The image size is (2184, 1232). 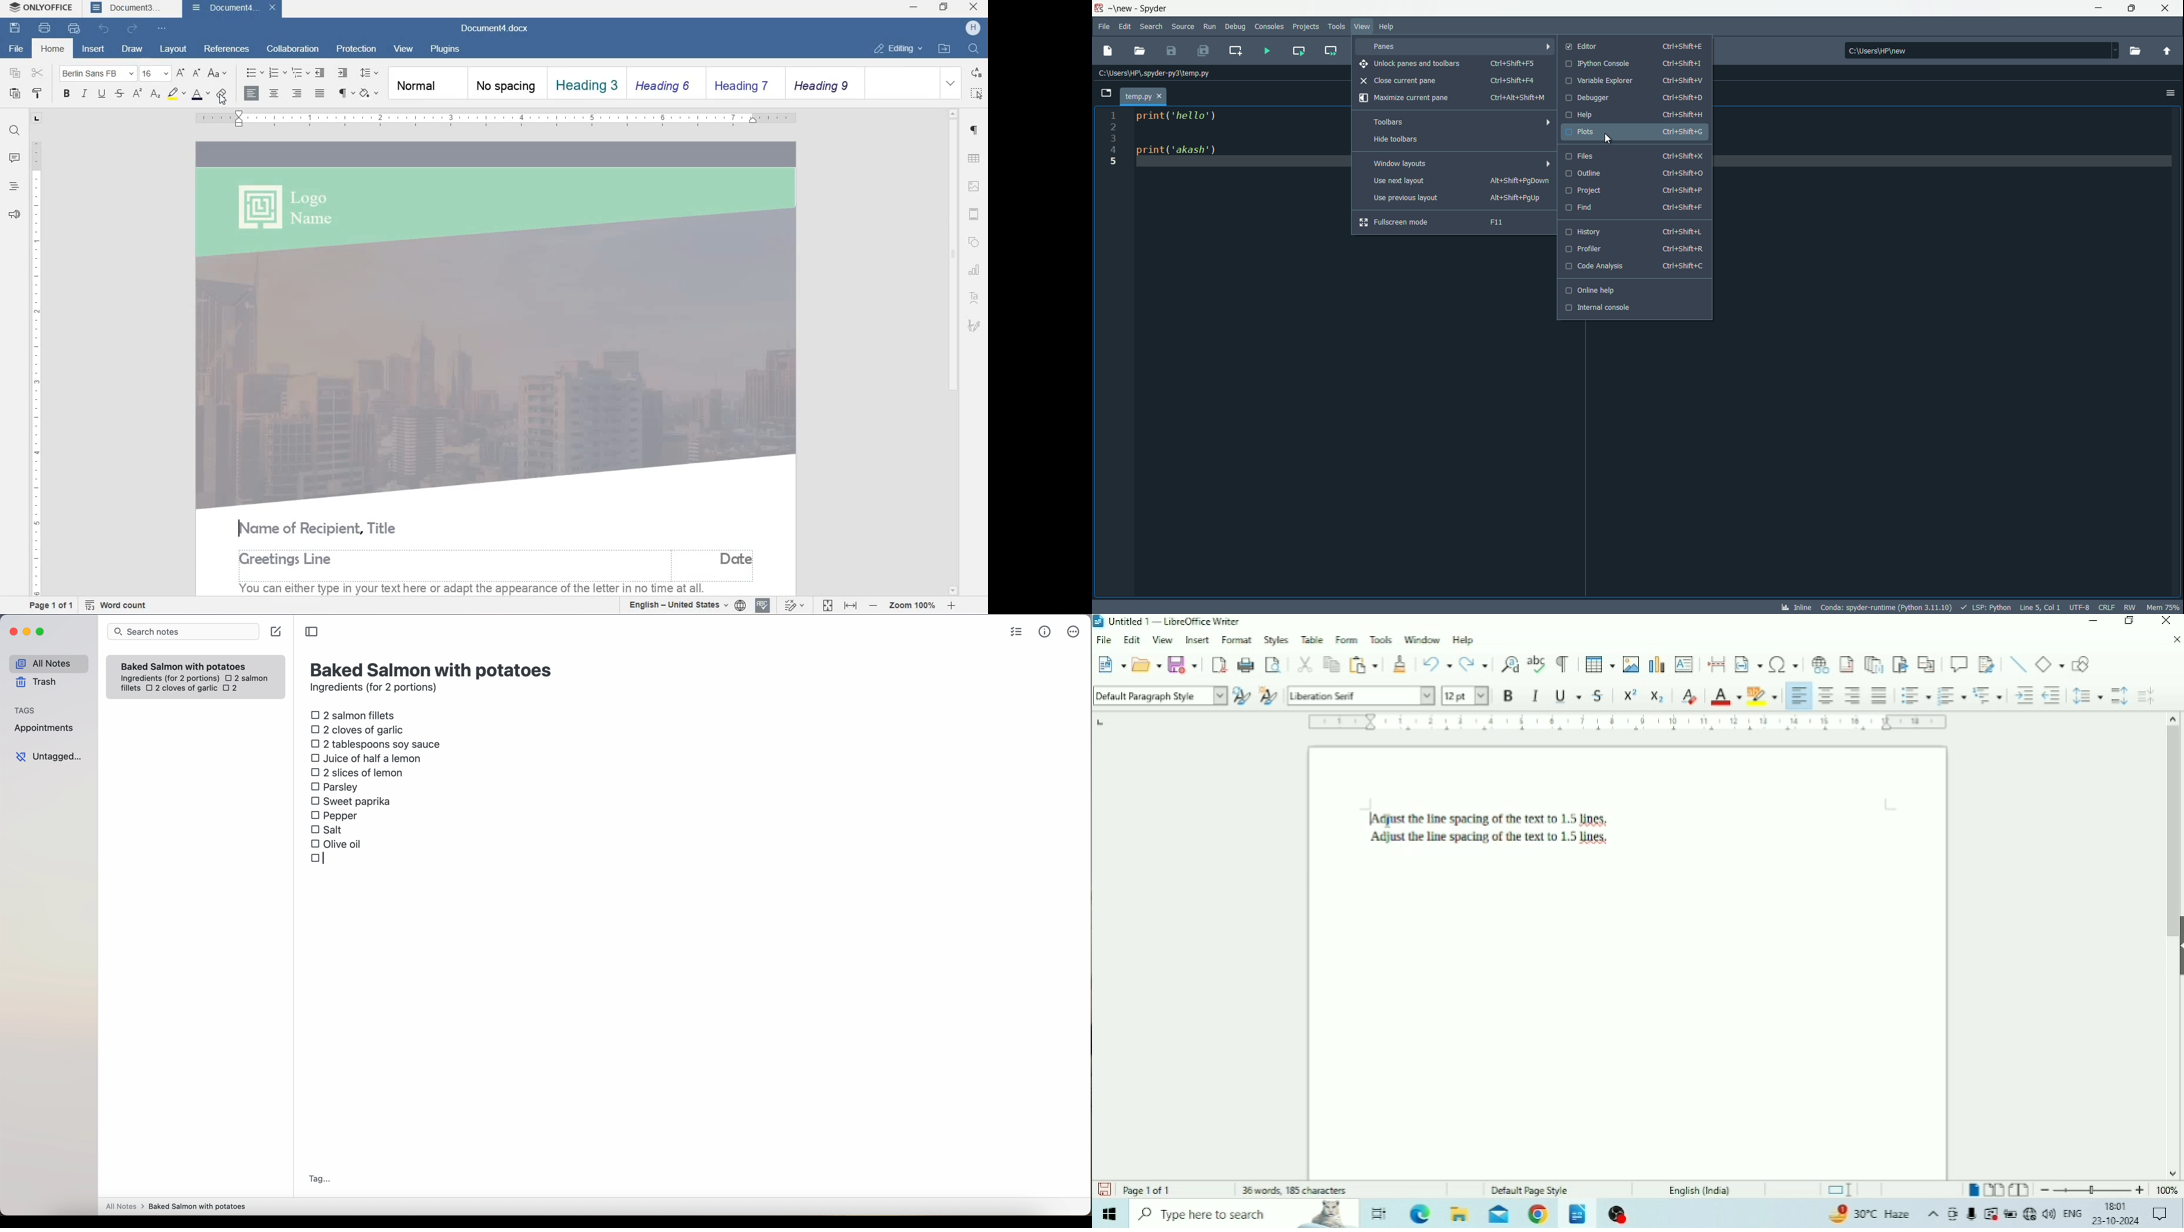 What do you see at coordinates (953, 352) in the screenshot?
I see `scrollbar` at bounding box center [953, 352].